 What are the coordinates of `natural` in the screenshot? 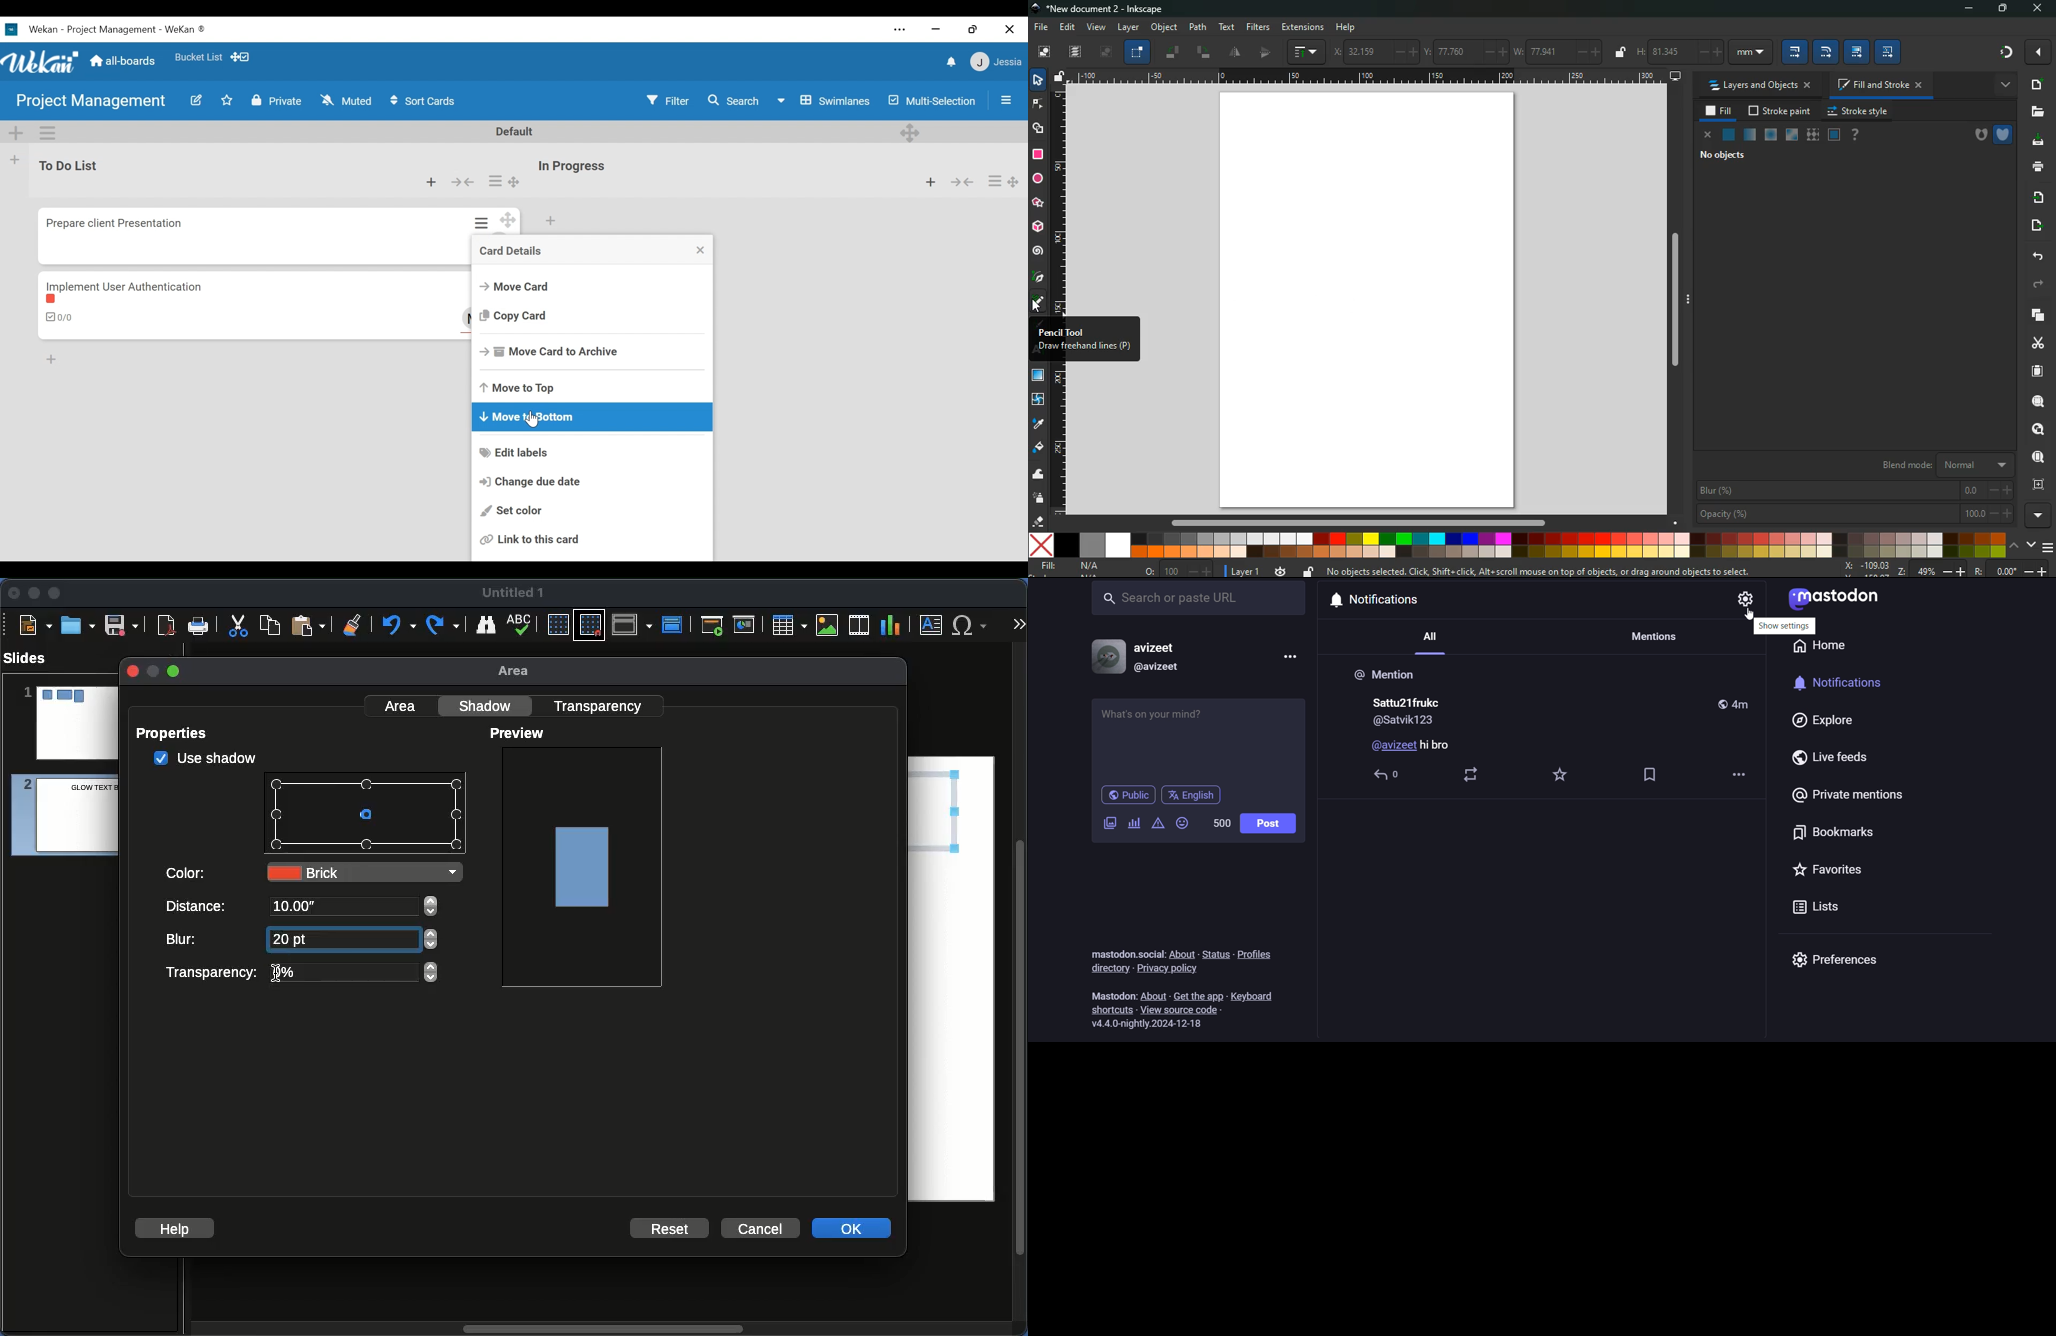 It's located at (1729, 134).